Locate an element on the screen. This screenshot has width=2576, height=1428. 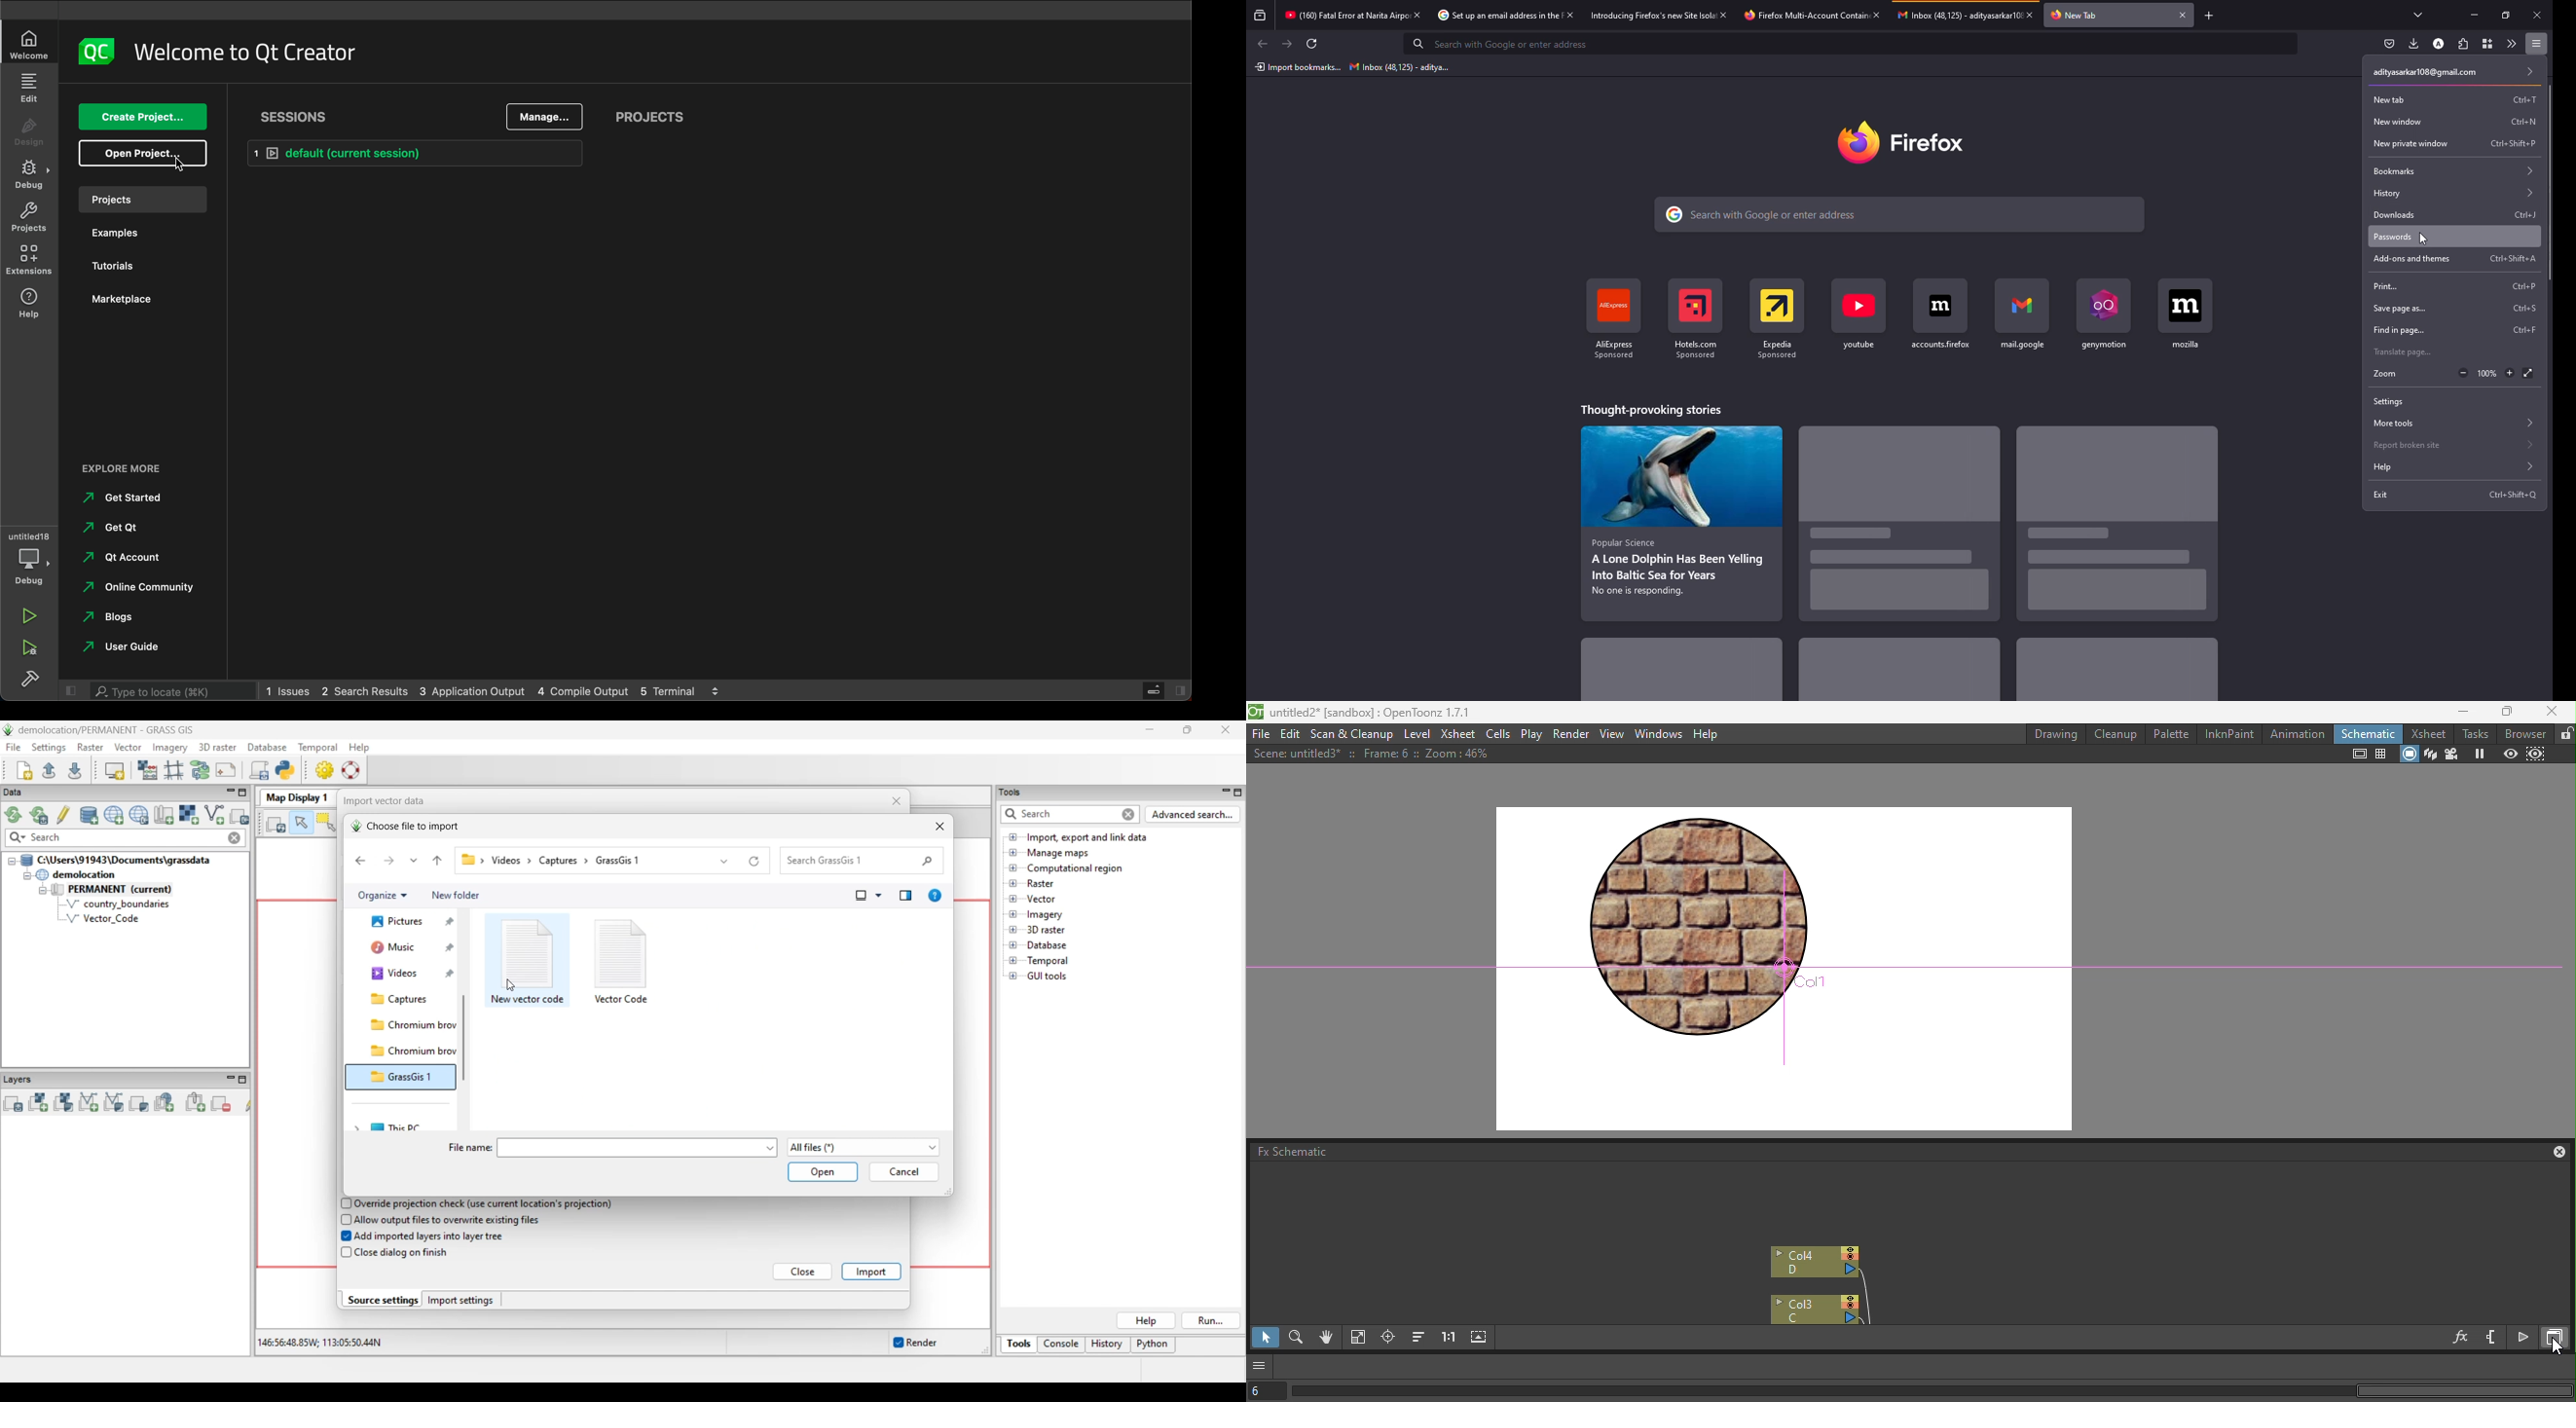
cursor is located at coordinates (180, 163).